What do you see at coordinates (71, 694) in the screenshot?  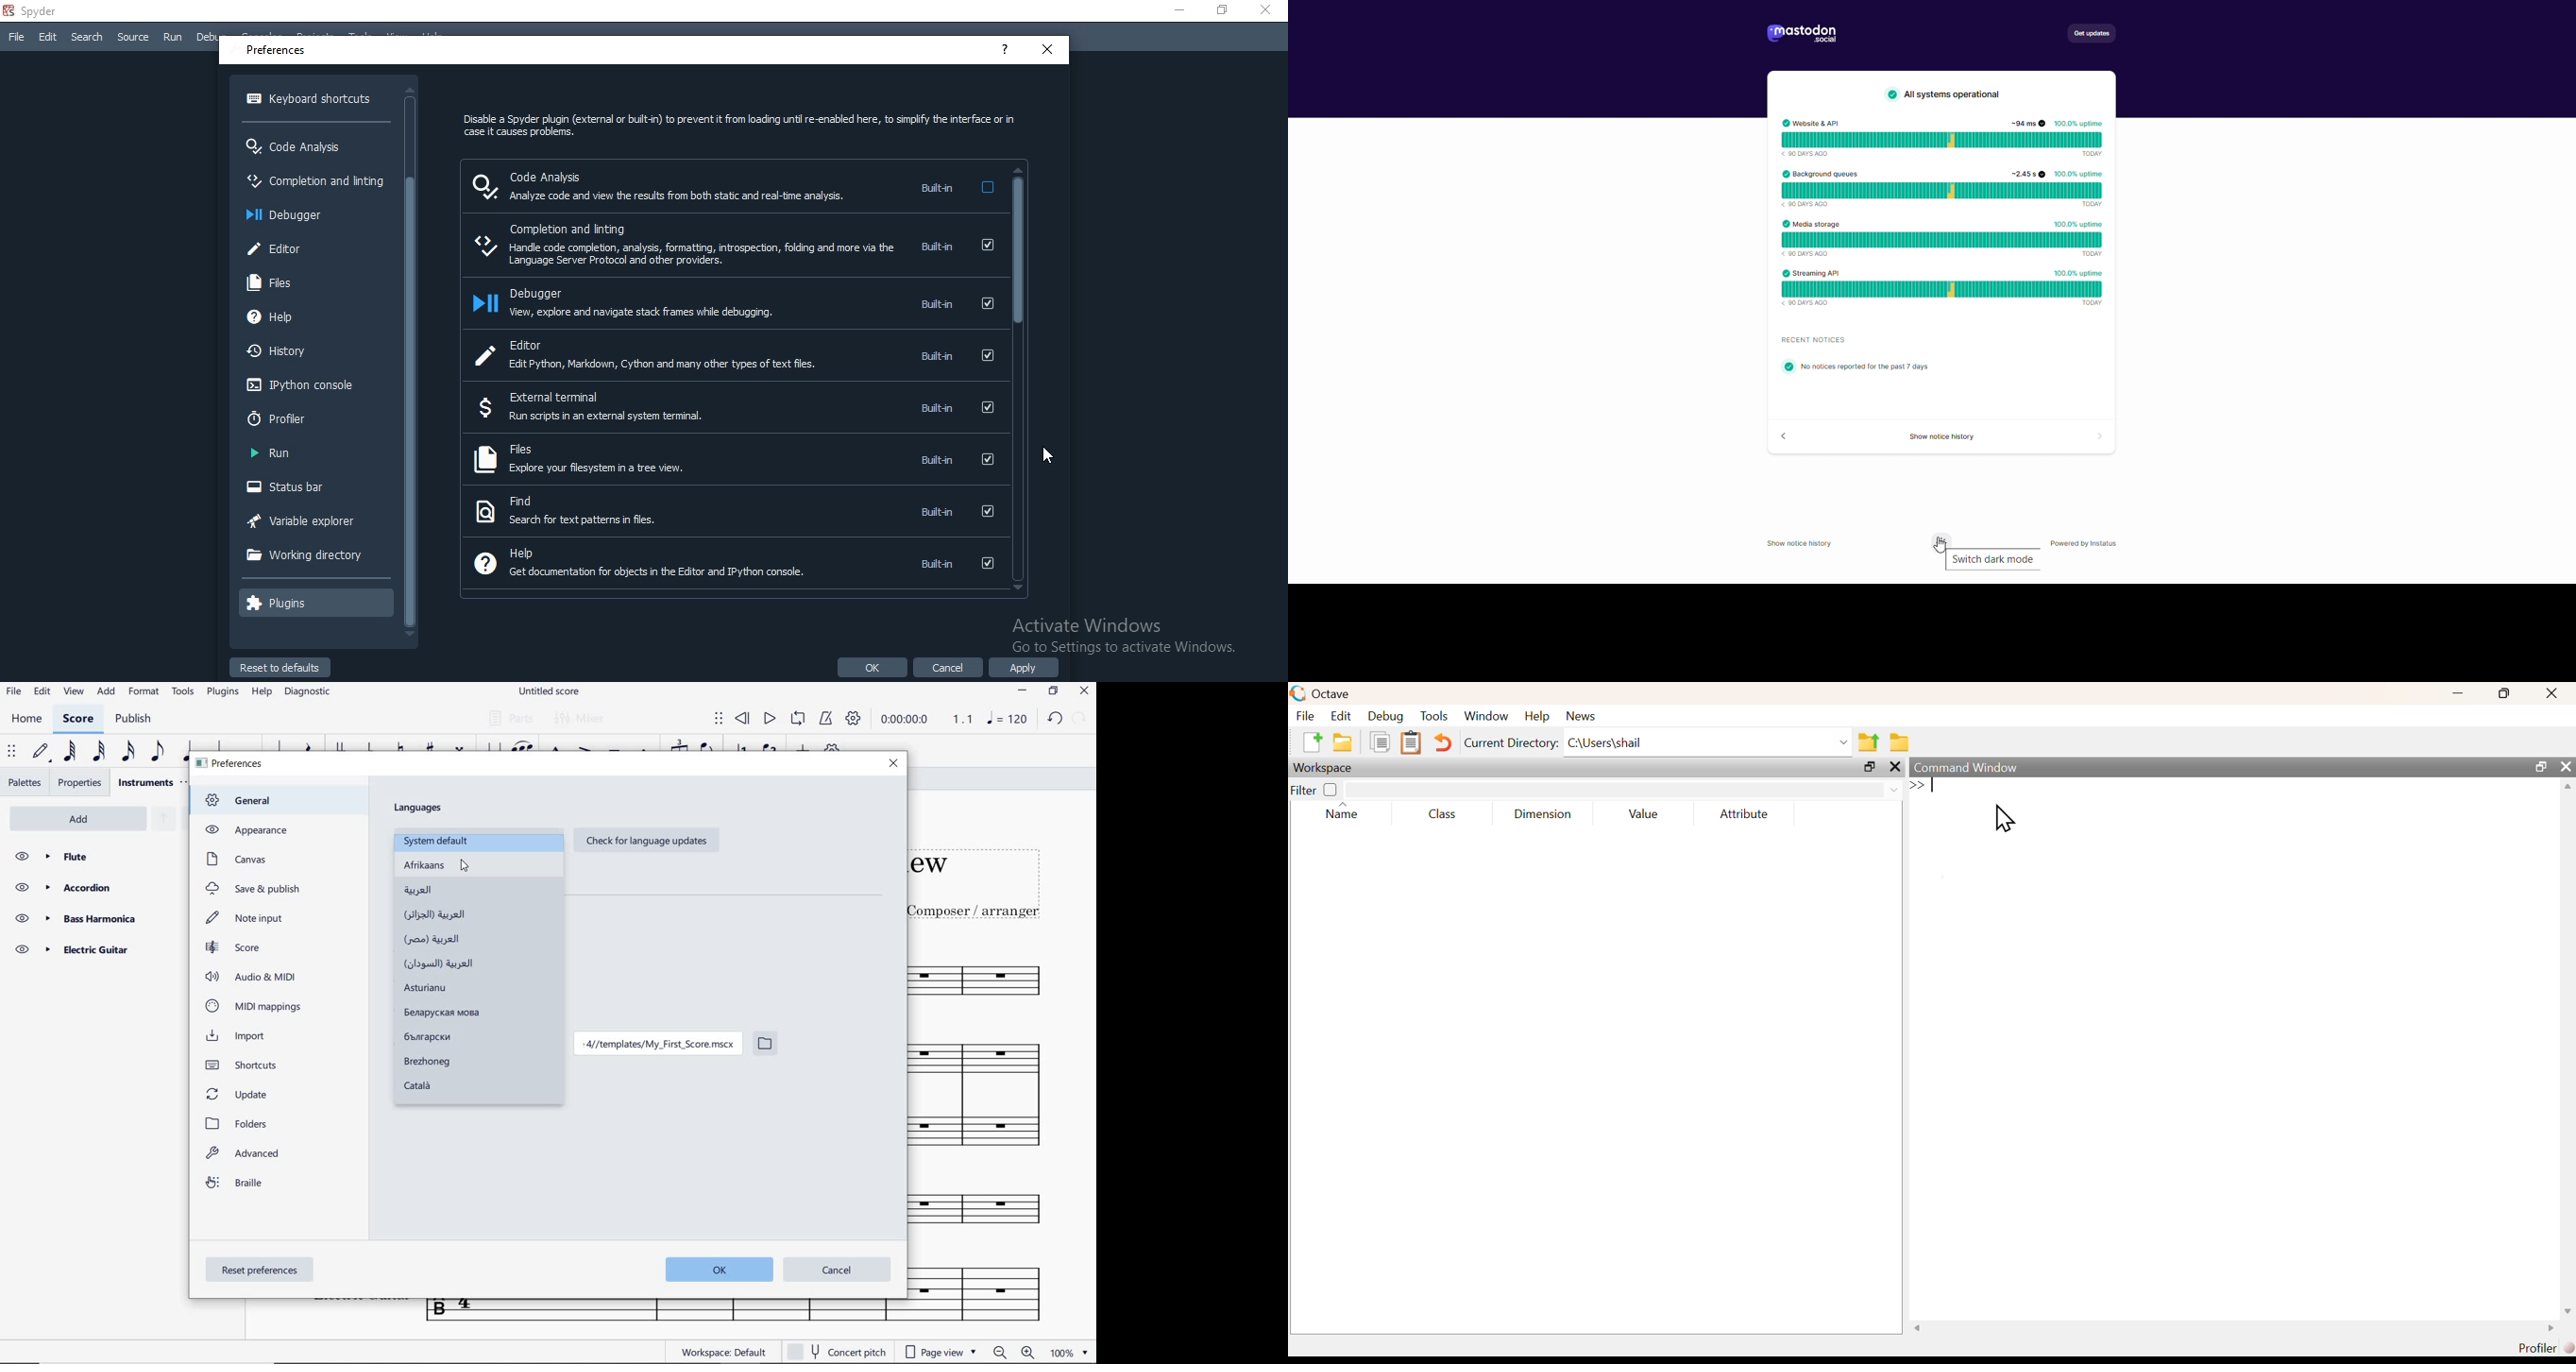 I see `view` at bounding box center [71, 694].